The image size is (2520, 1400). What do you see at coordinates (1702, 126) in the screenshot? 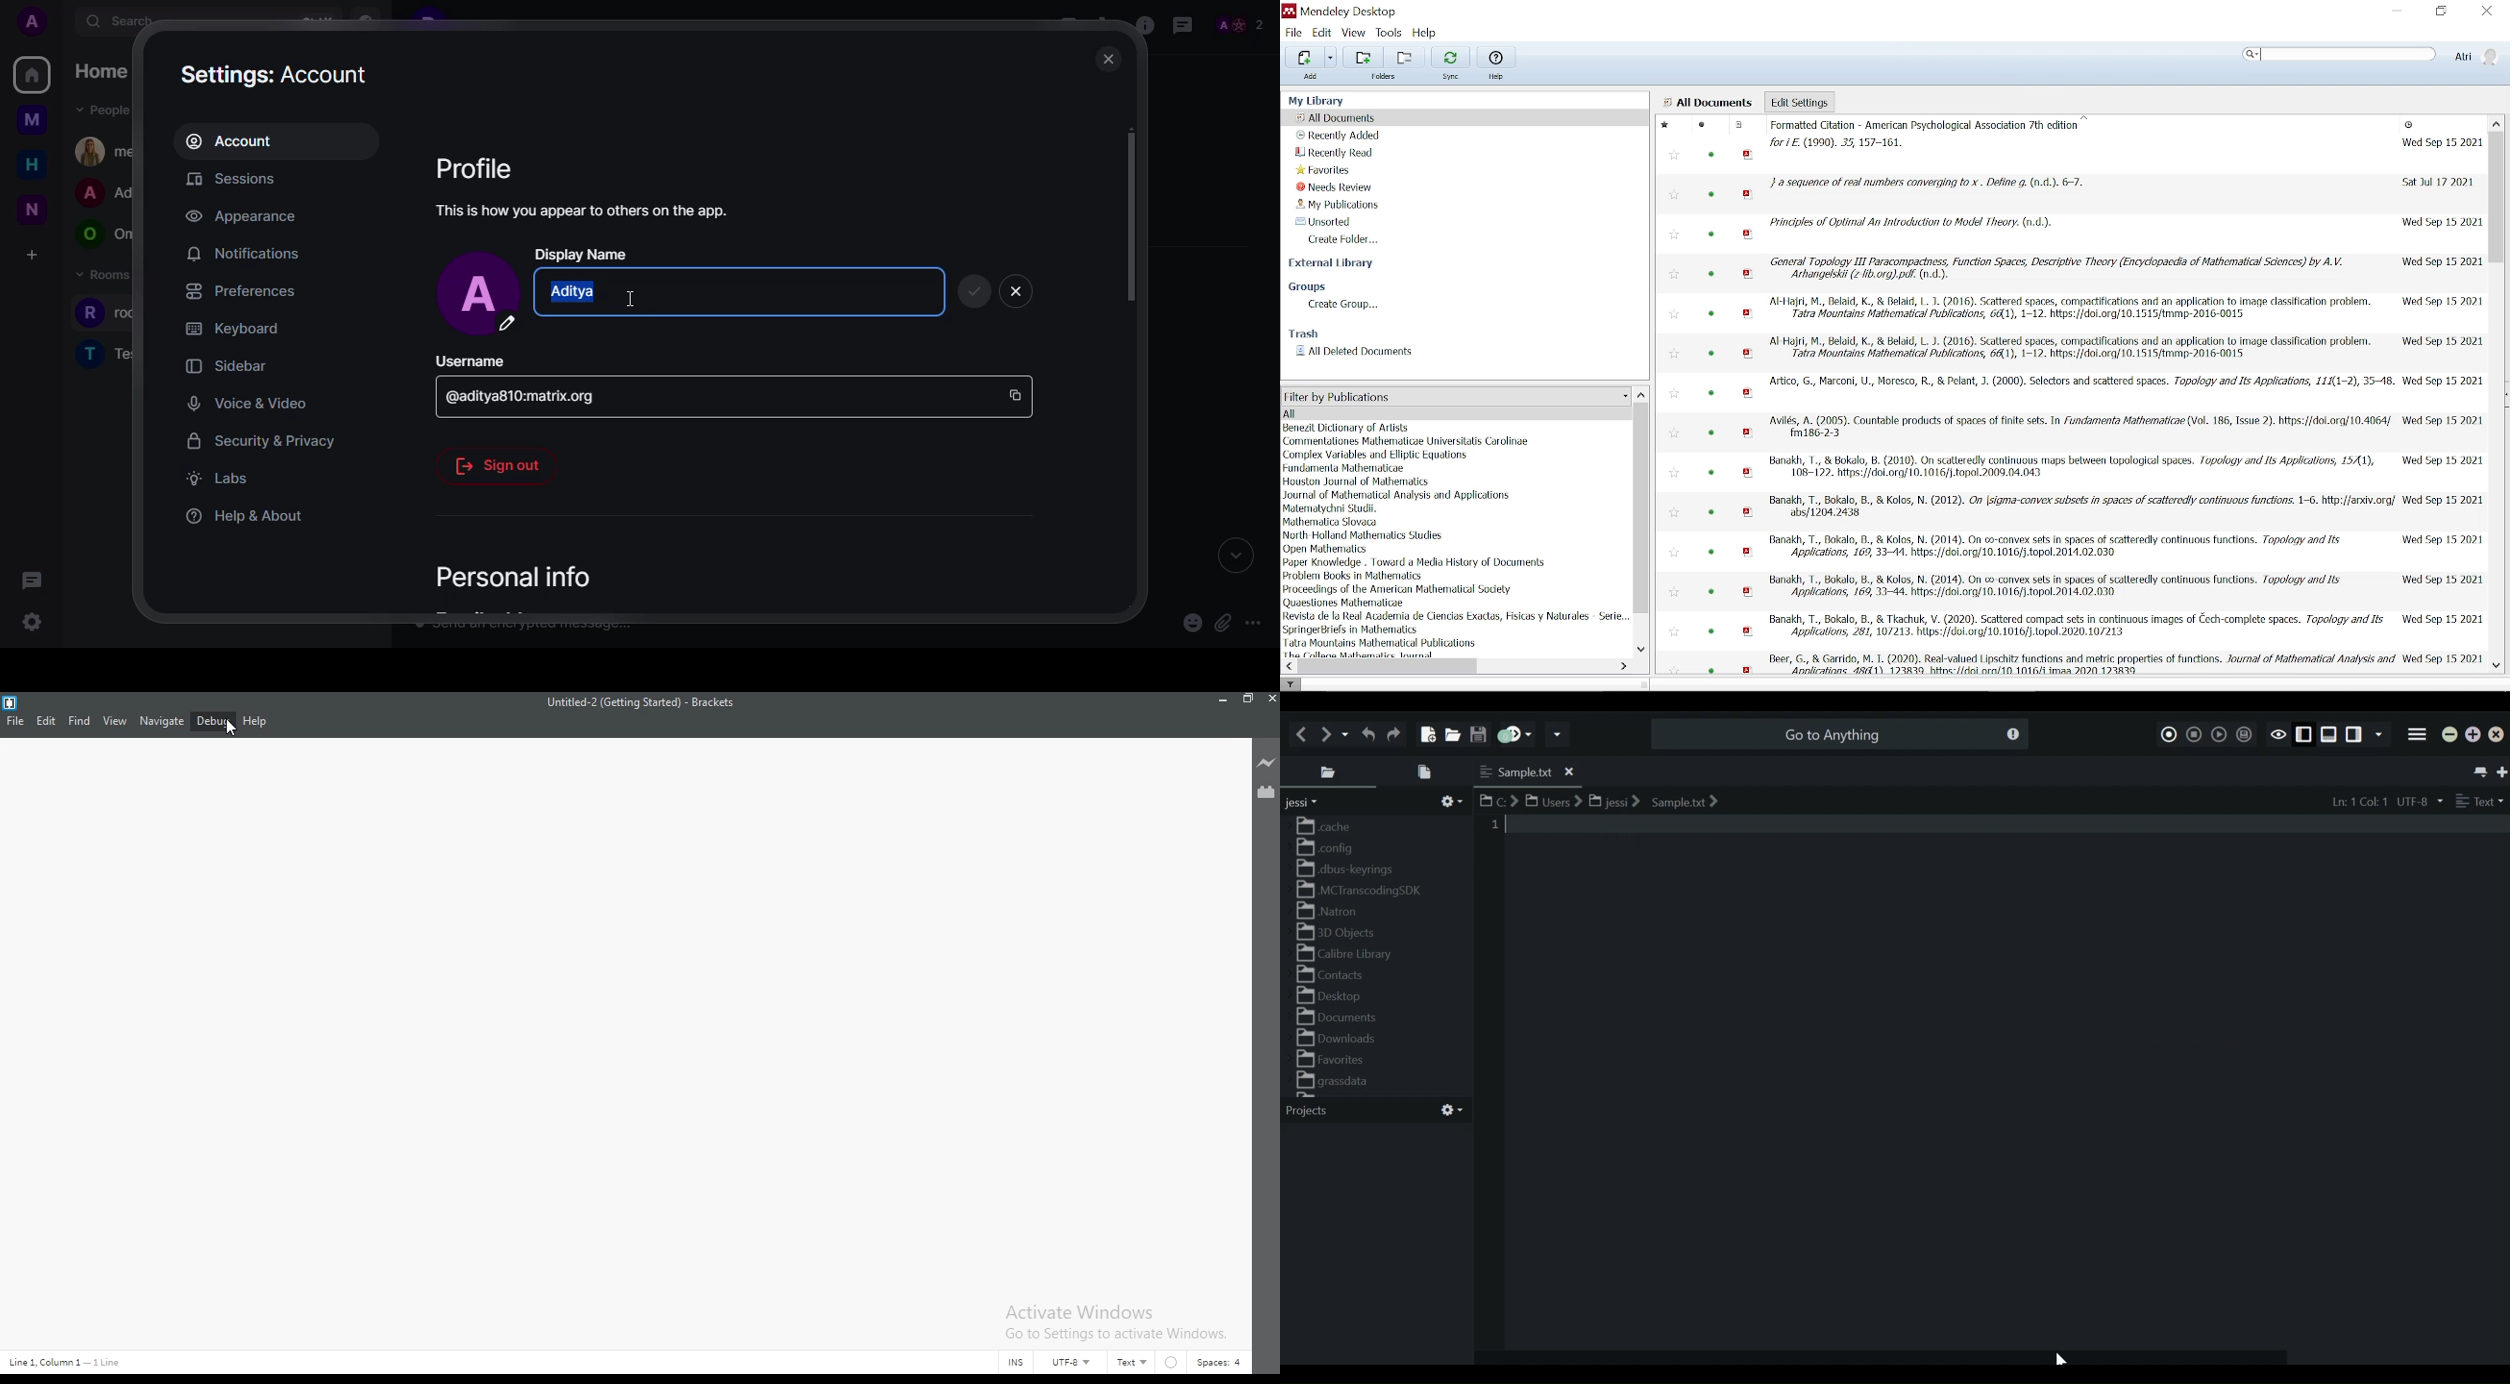
I see `read status` at bounding box center [1702, 126].